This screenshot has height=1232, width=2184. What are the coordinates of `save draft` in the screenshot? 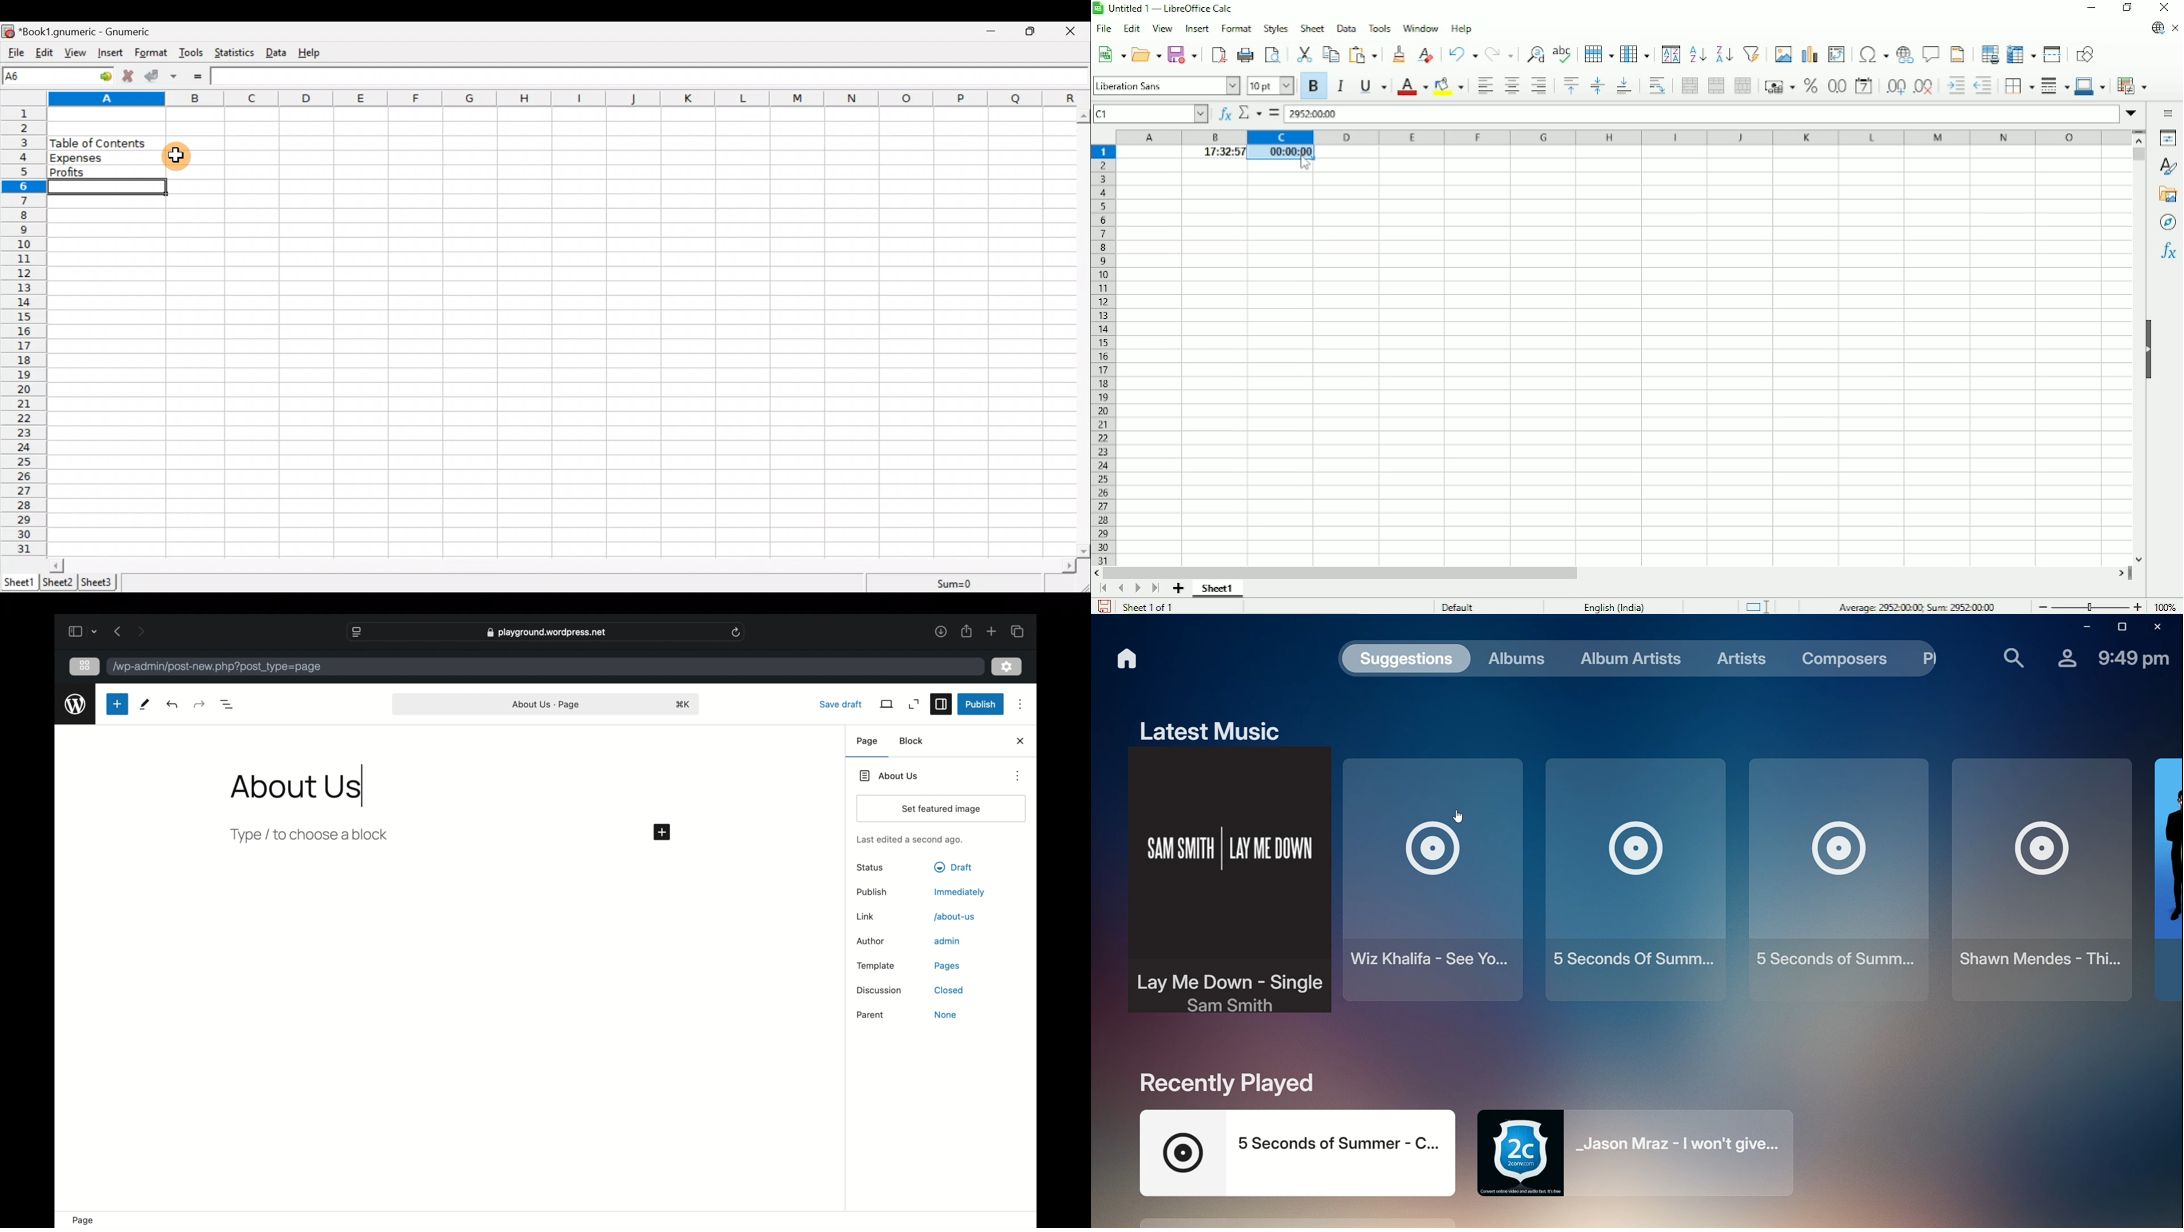 It's located at (841, 704).